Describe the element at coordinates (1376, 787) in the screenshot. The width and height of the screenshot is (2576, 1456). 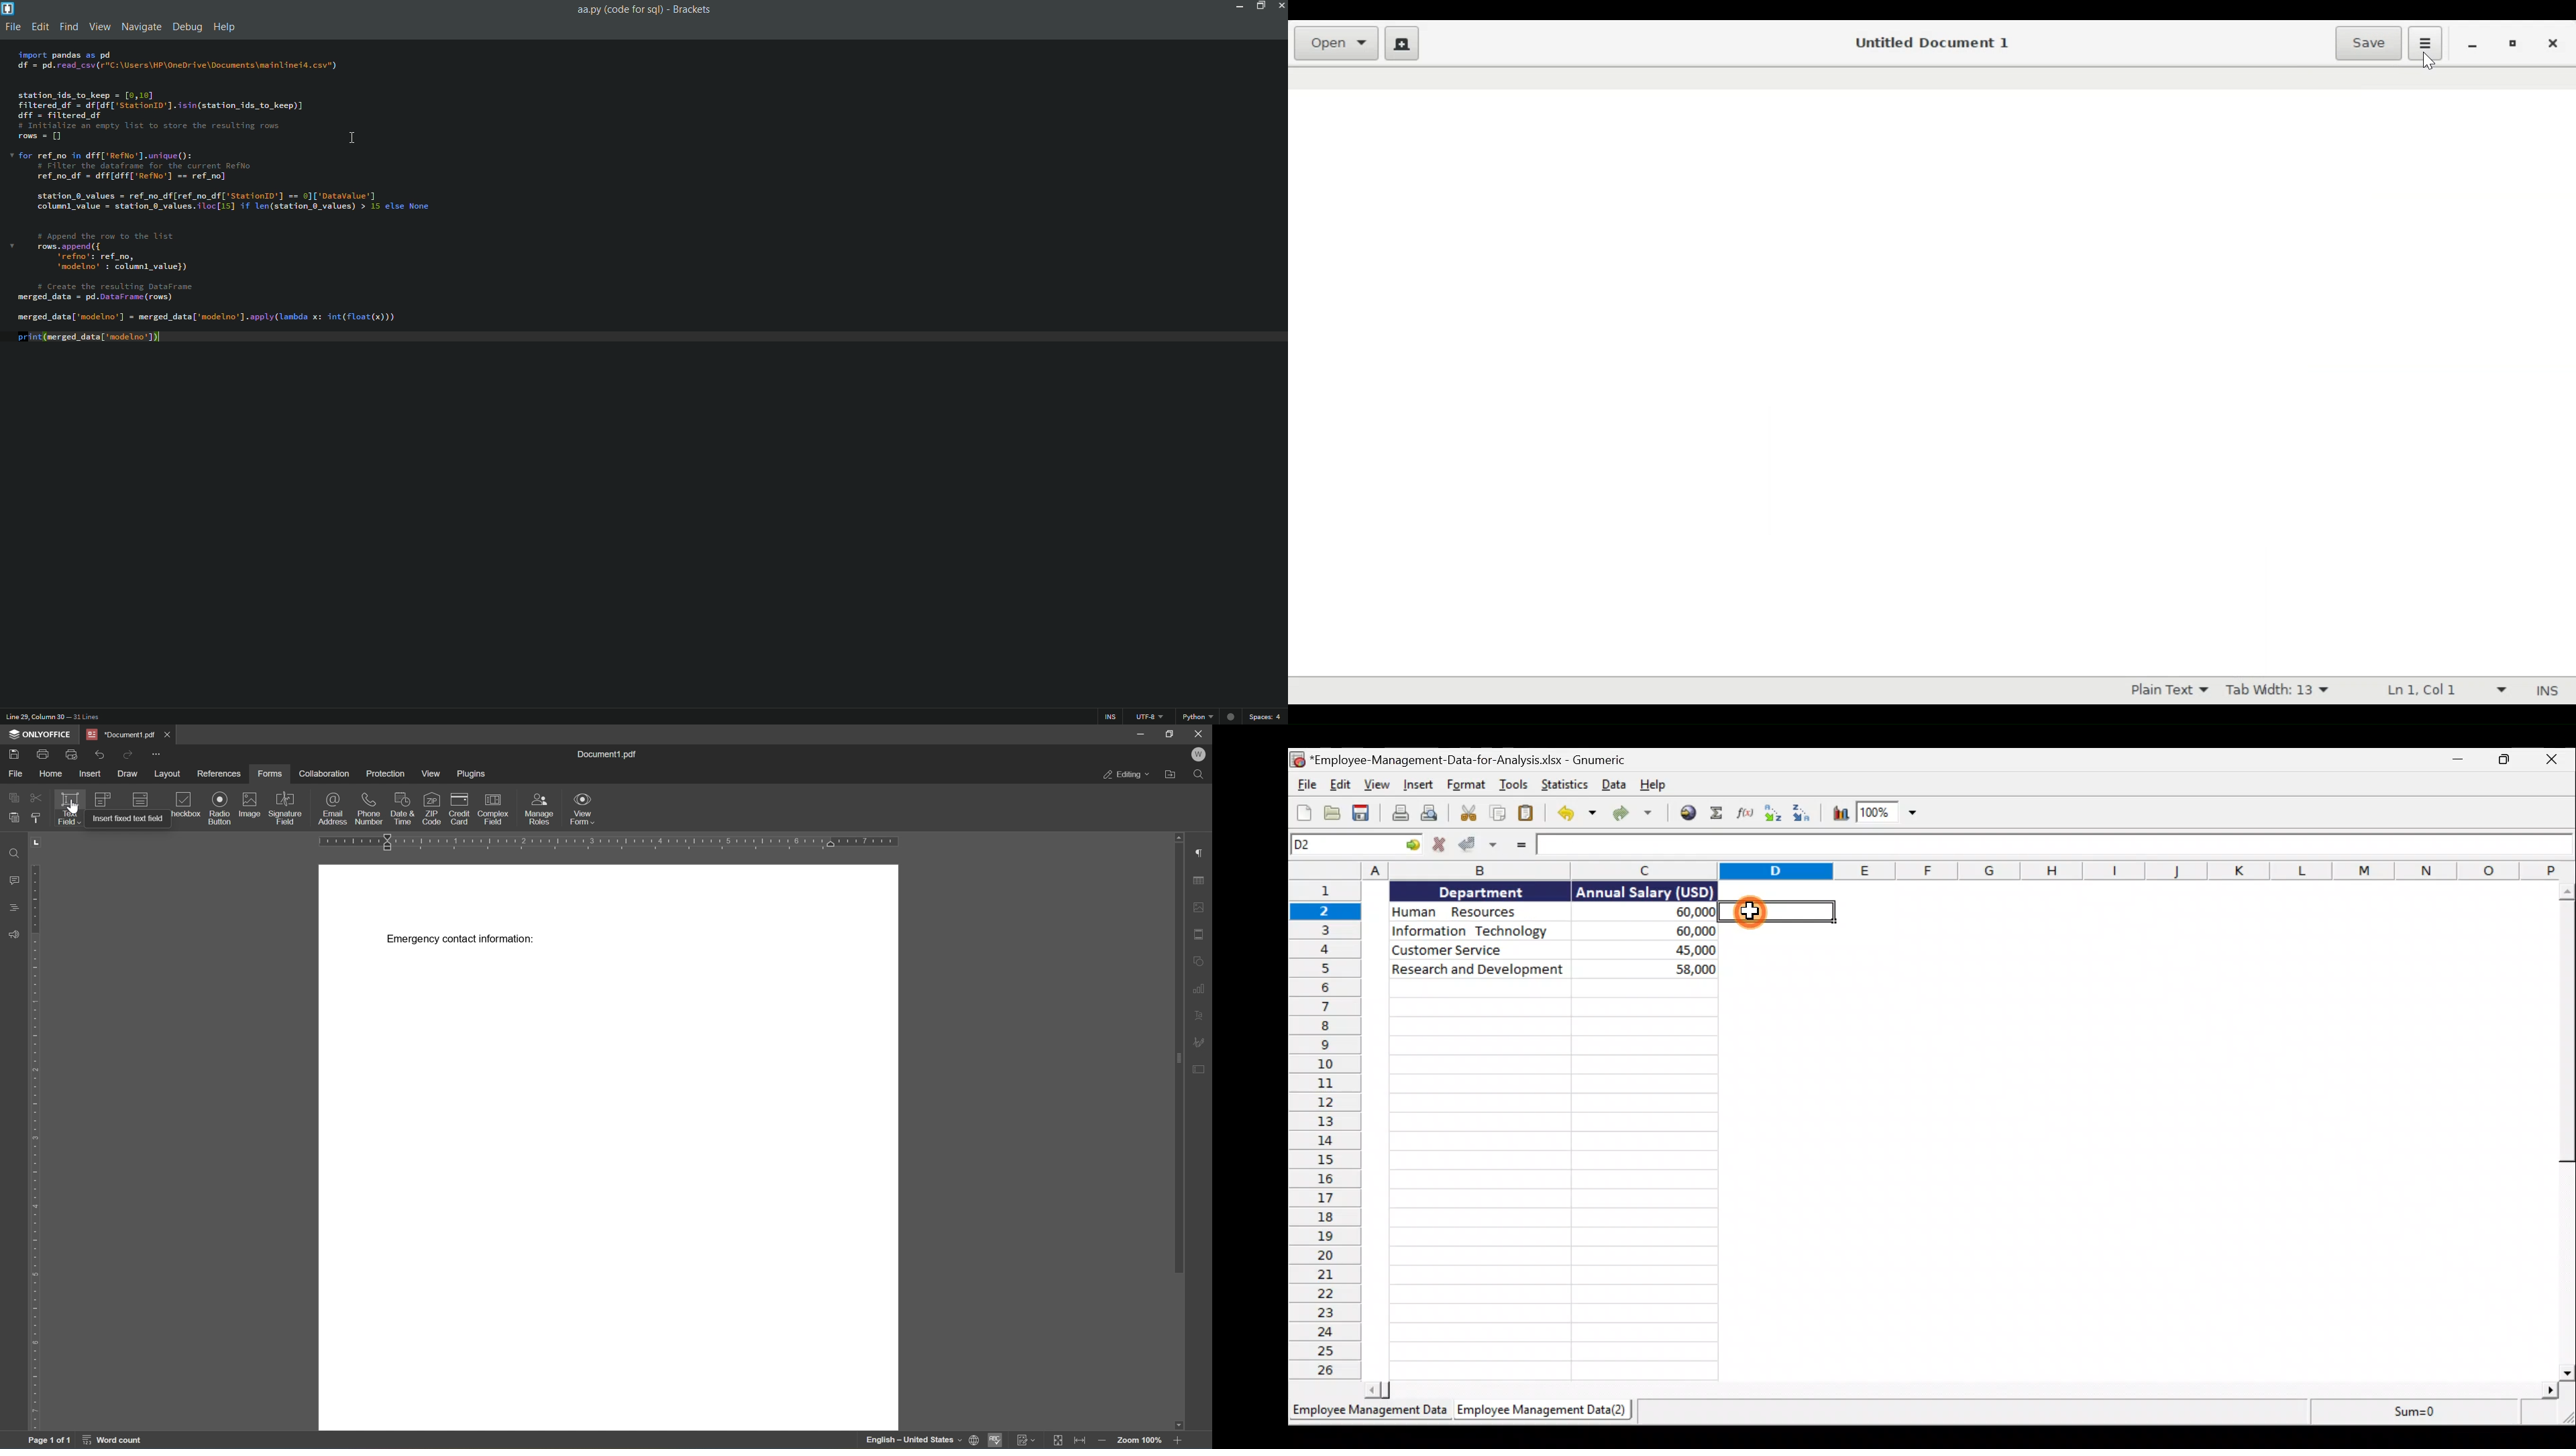
I see `View` at that location.